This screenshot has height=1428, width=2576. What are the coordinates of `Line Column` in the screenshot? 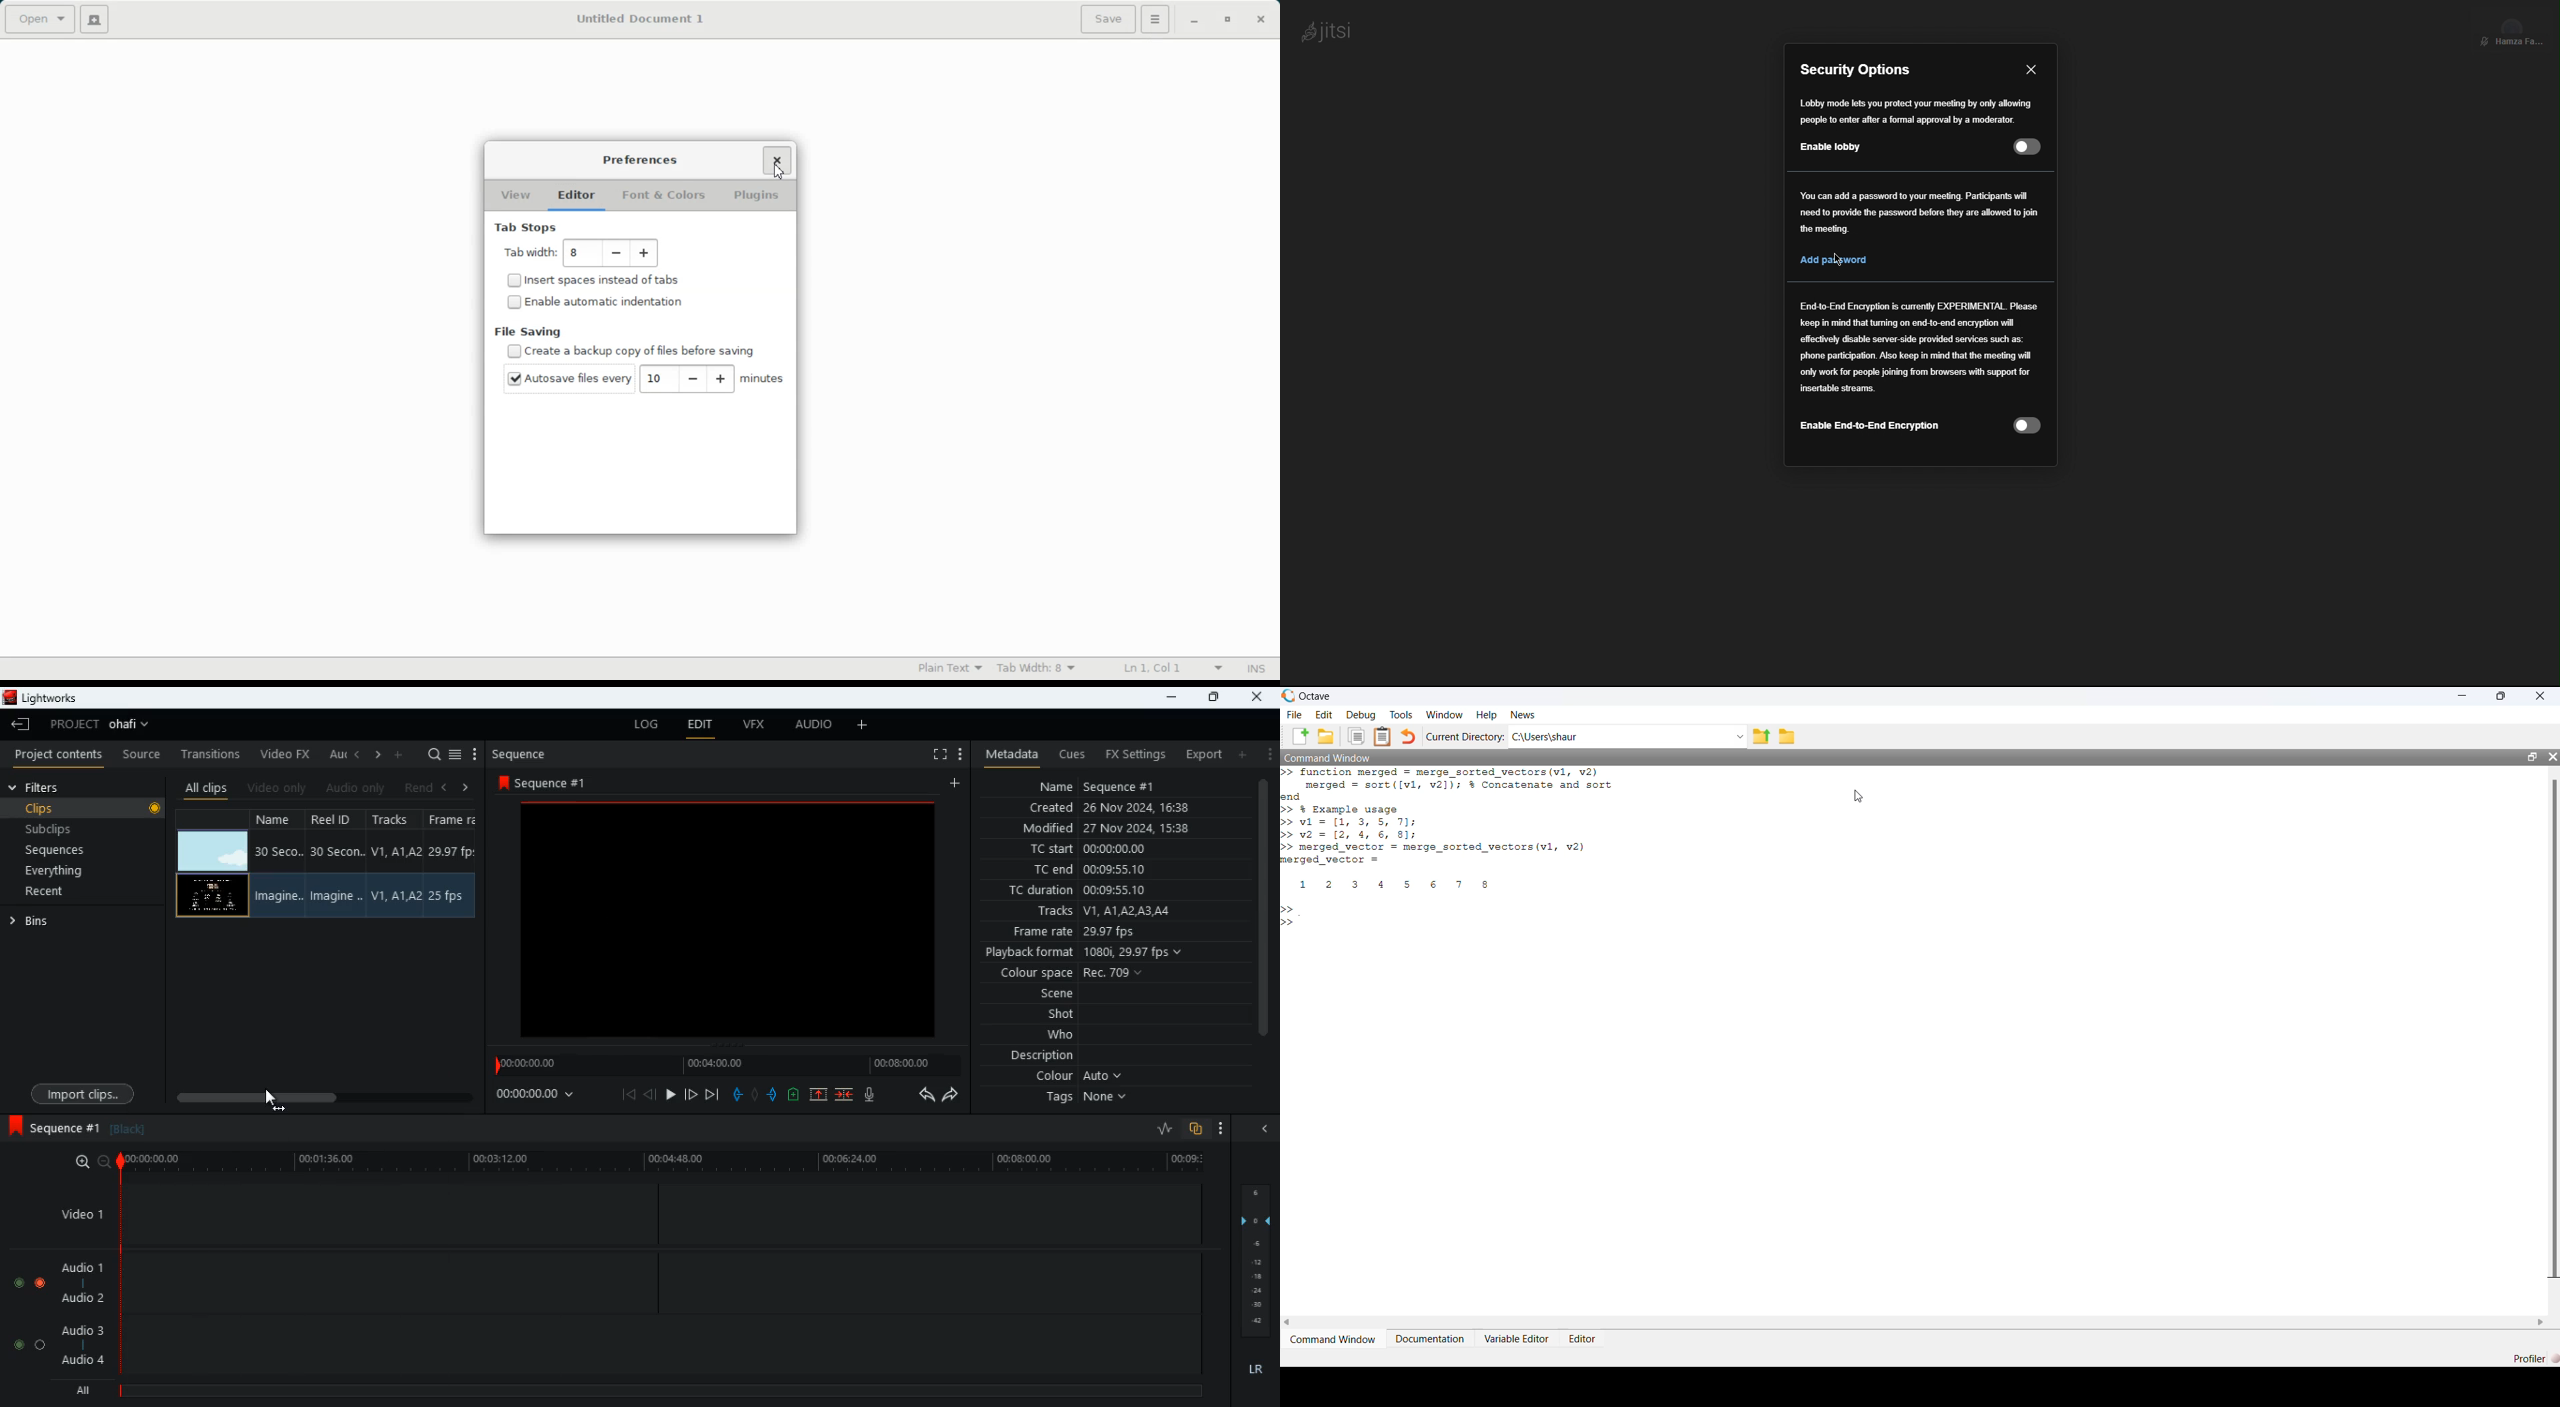 It's located at (1169, 669).